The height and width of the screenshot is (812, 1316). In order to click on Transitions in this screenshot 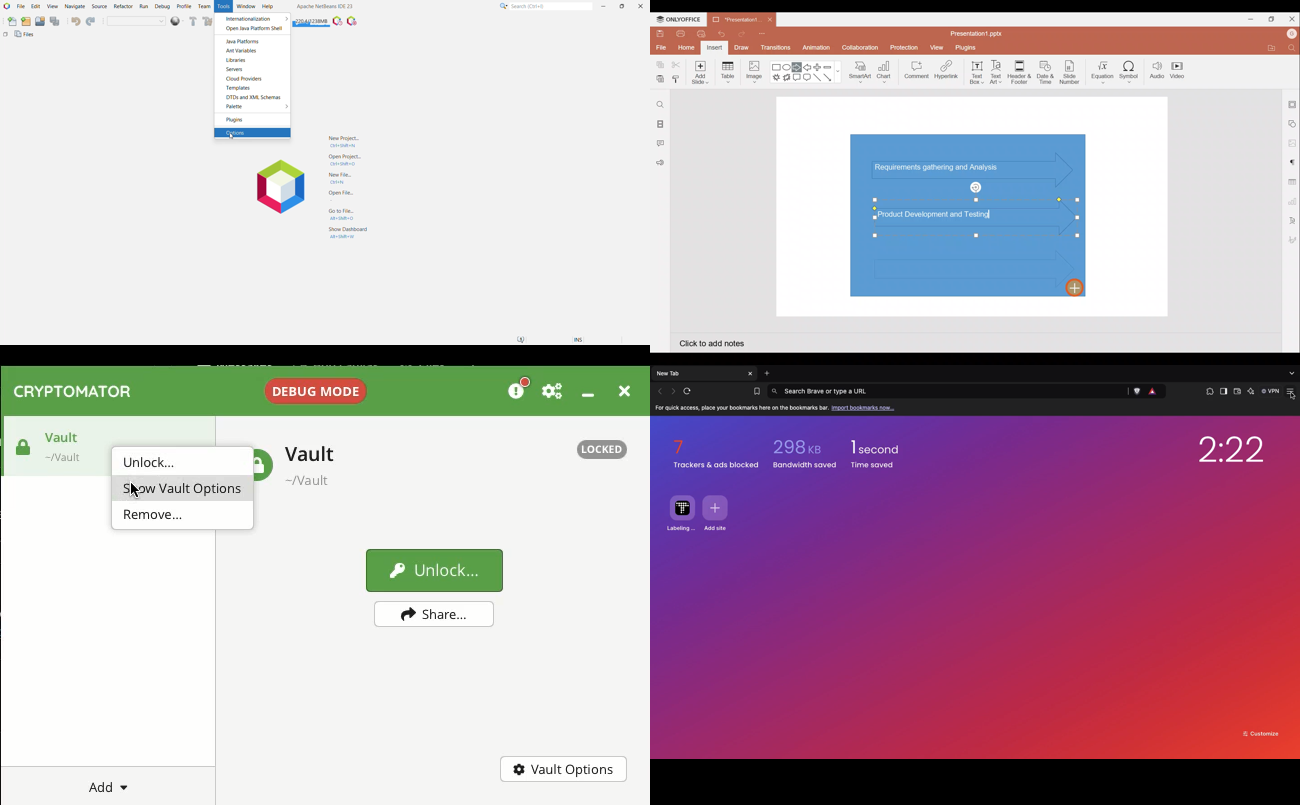, I will do `click(776, 49)`.